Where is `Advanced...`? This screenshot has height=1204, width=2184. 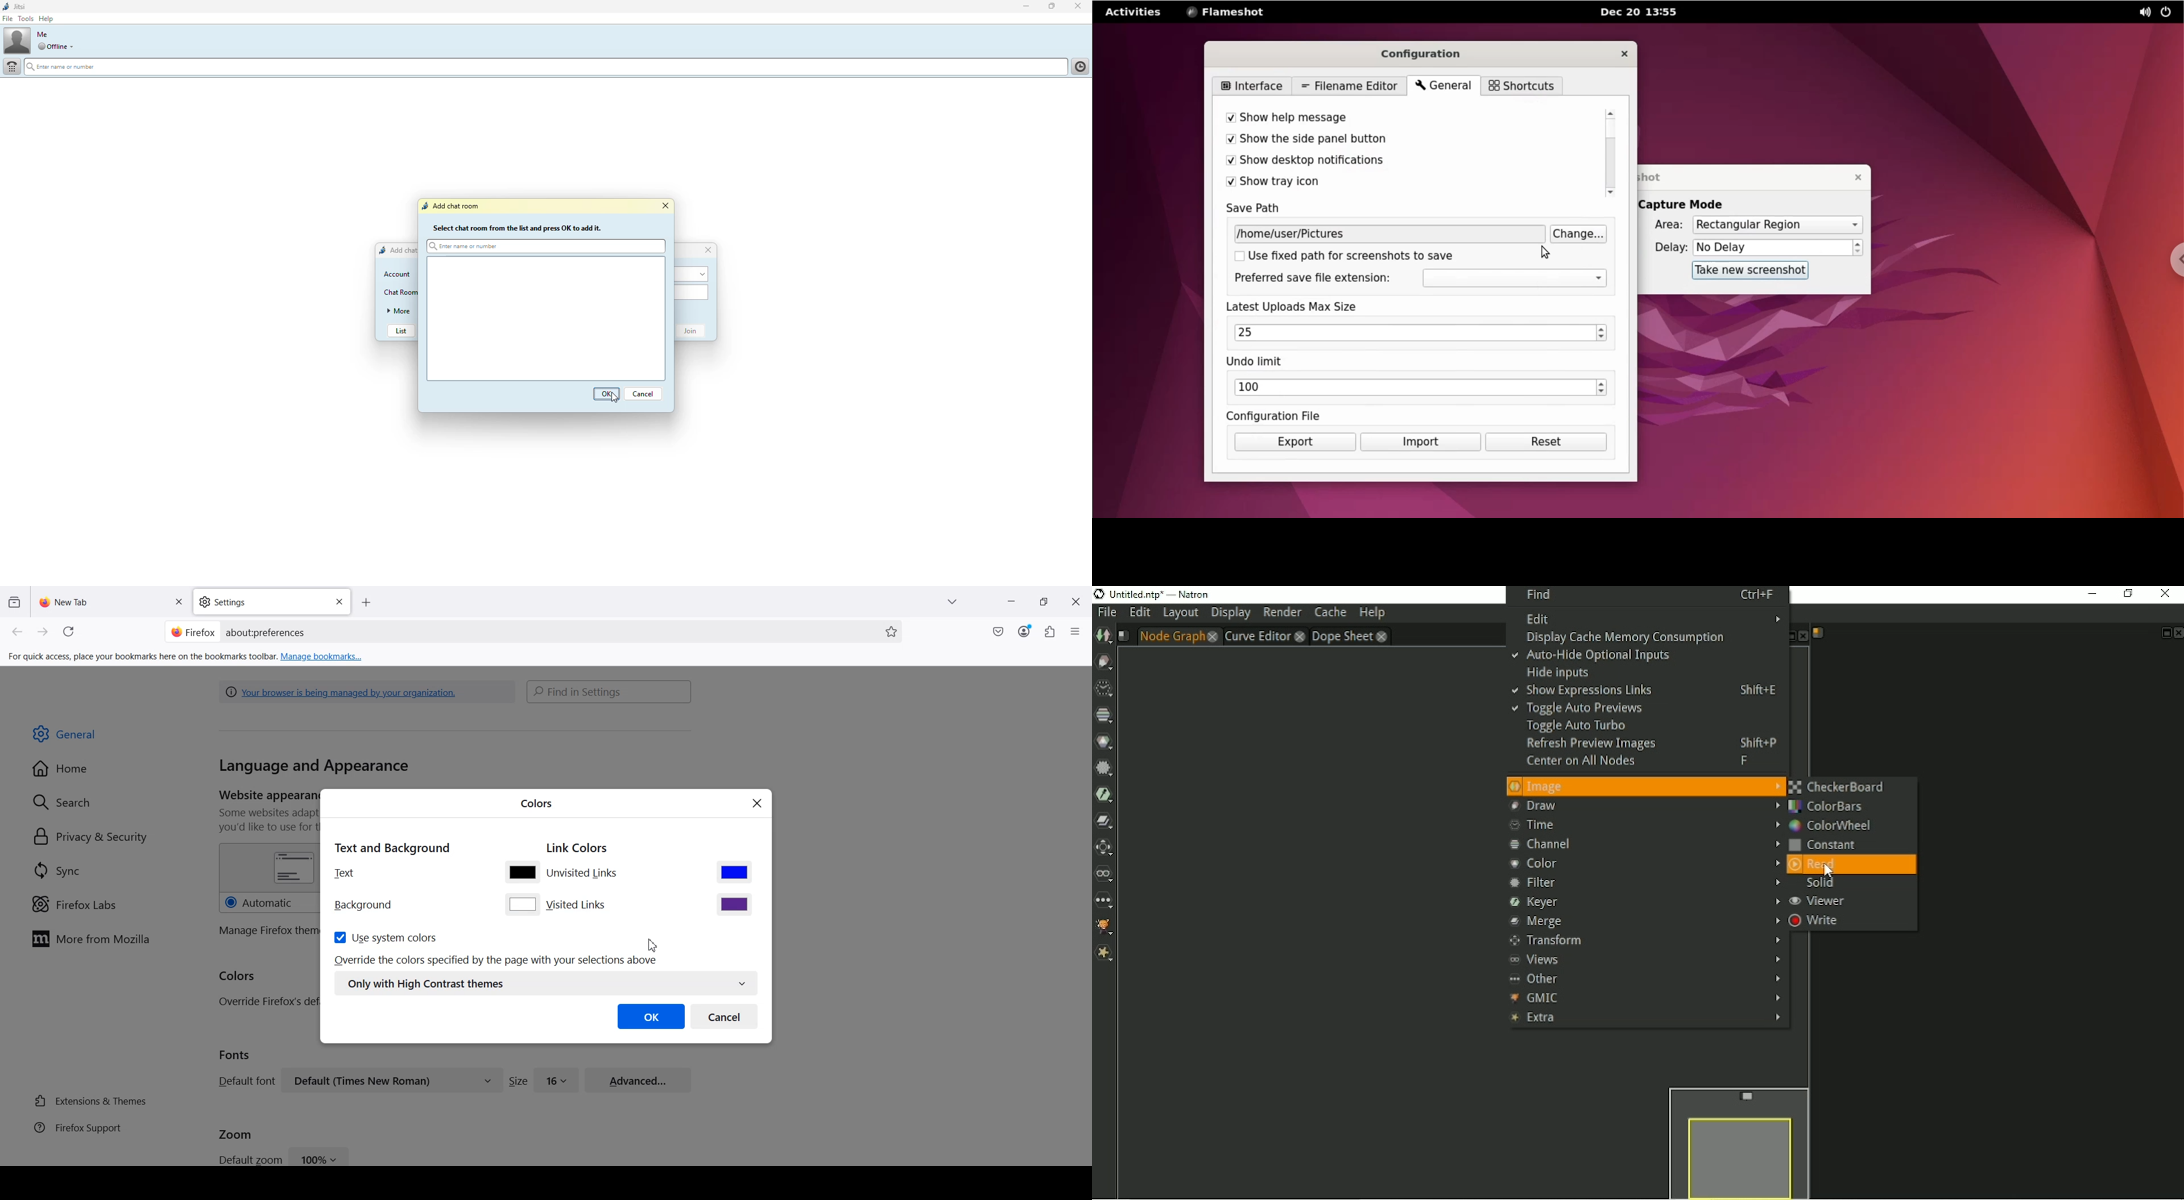
Advanced... is located at coordinates (638, 1079).